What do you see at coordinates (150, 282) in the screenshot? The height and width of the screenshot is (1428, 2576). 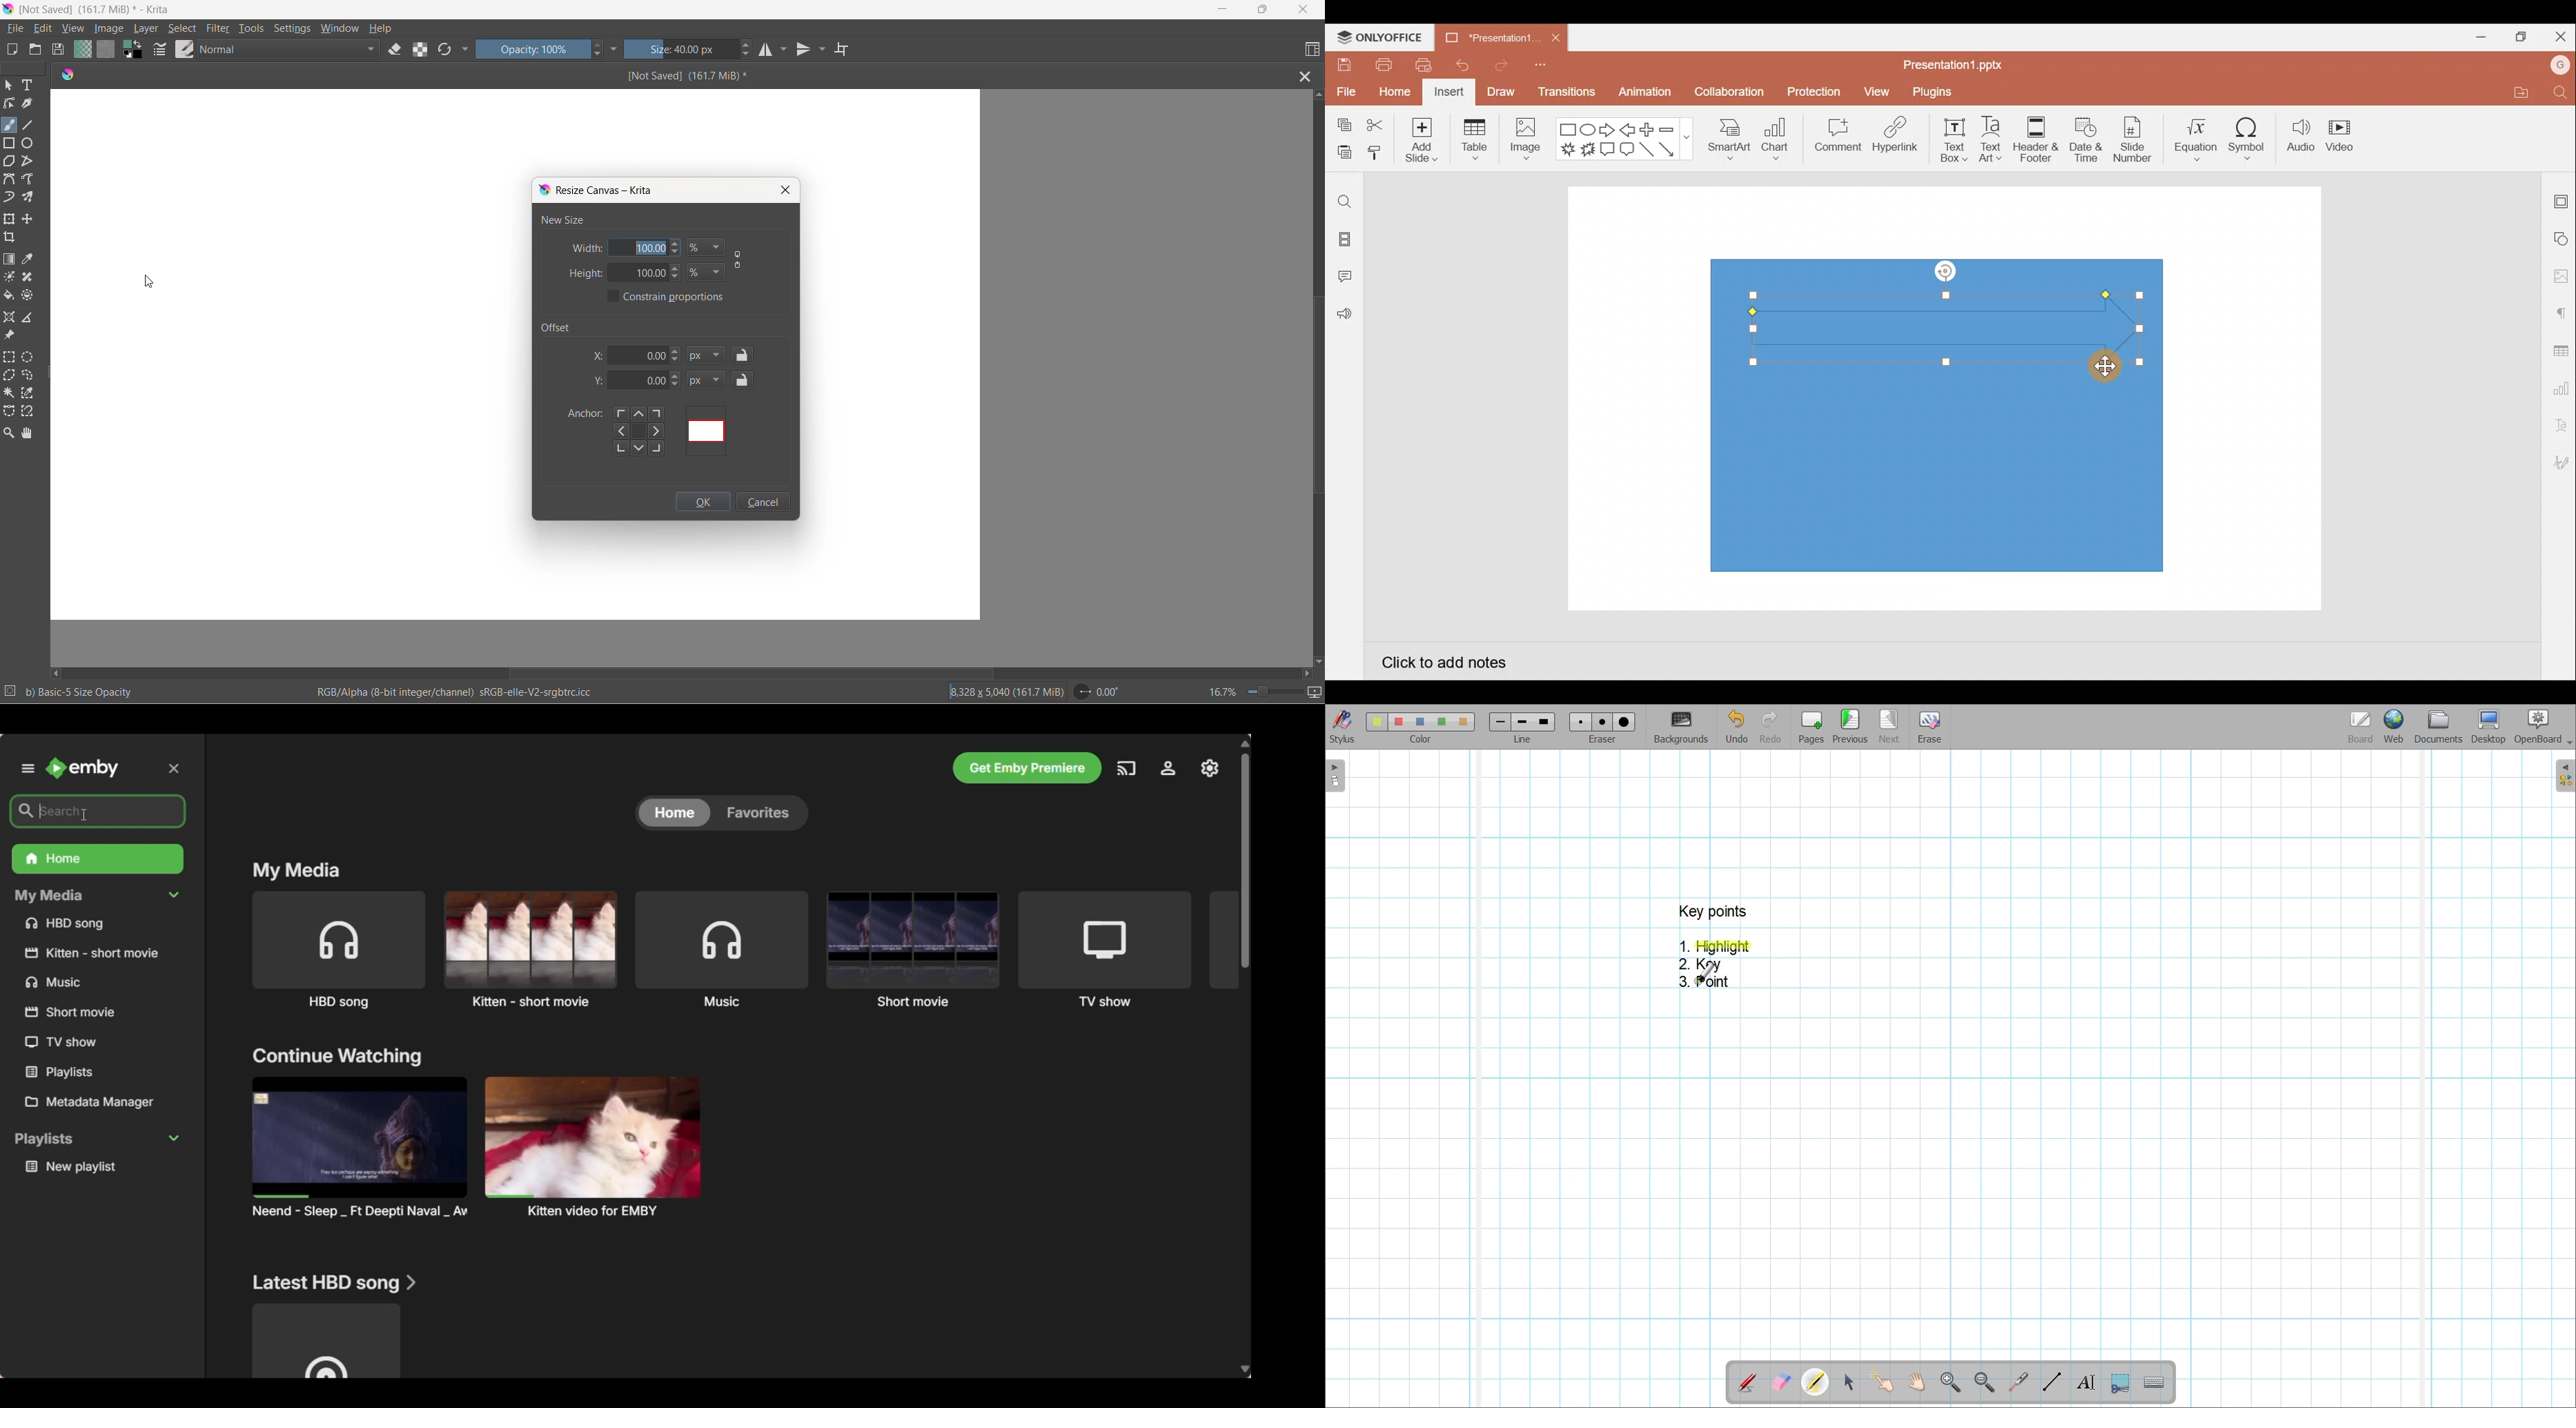 I see `cursor` at bounding box center [150, 282].